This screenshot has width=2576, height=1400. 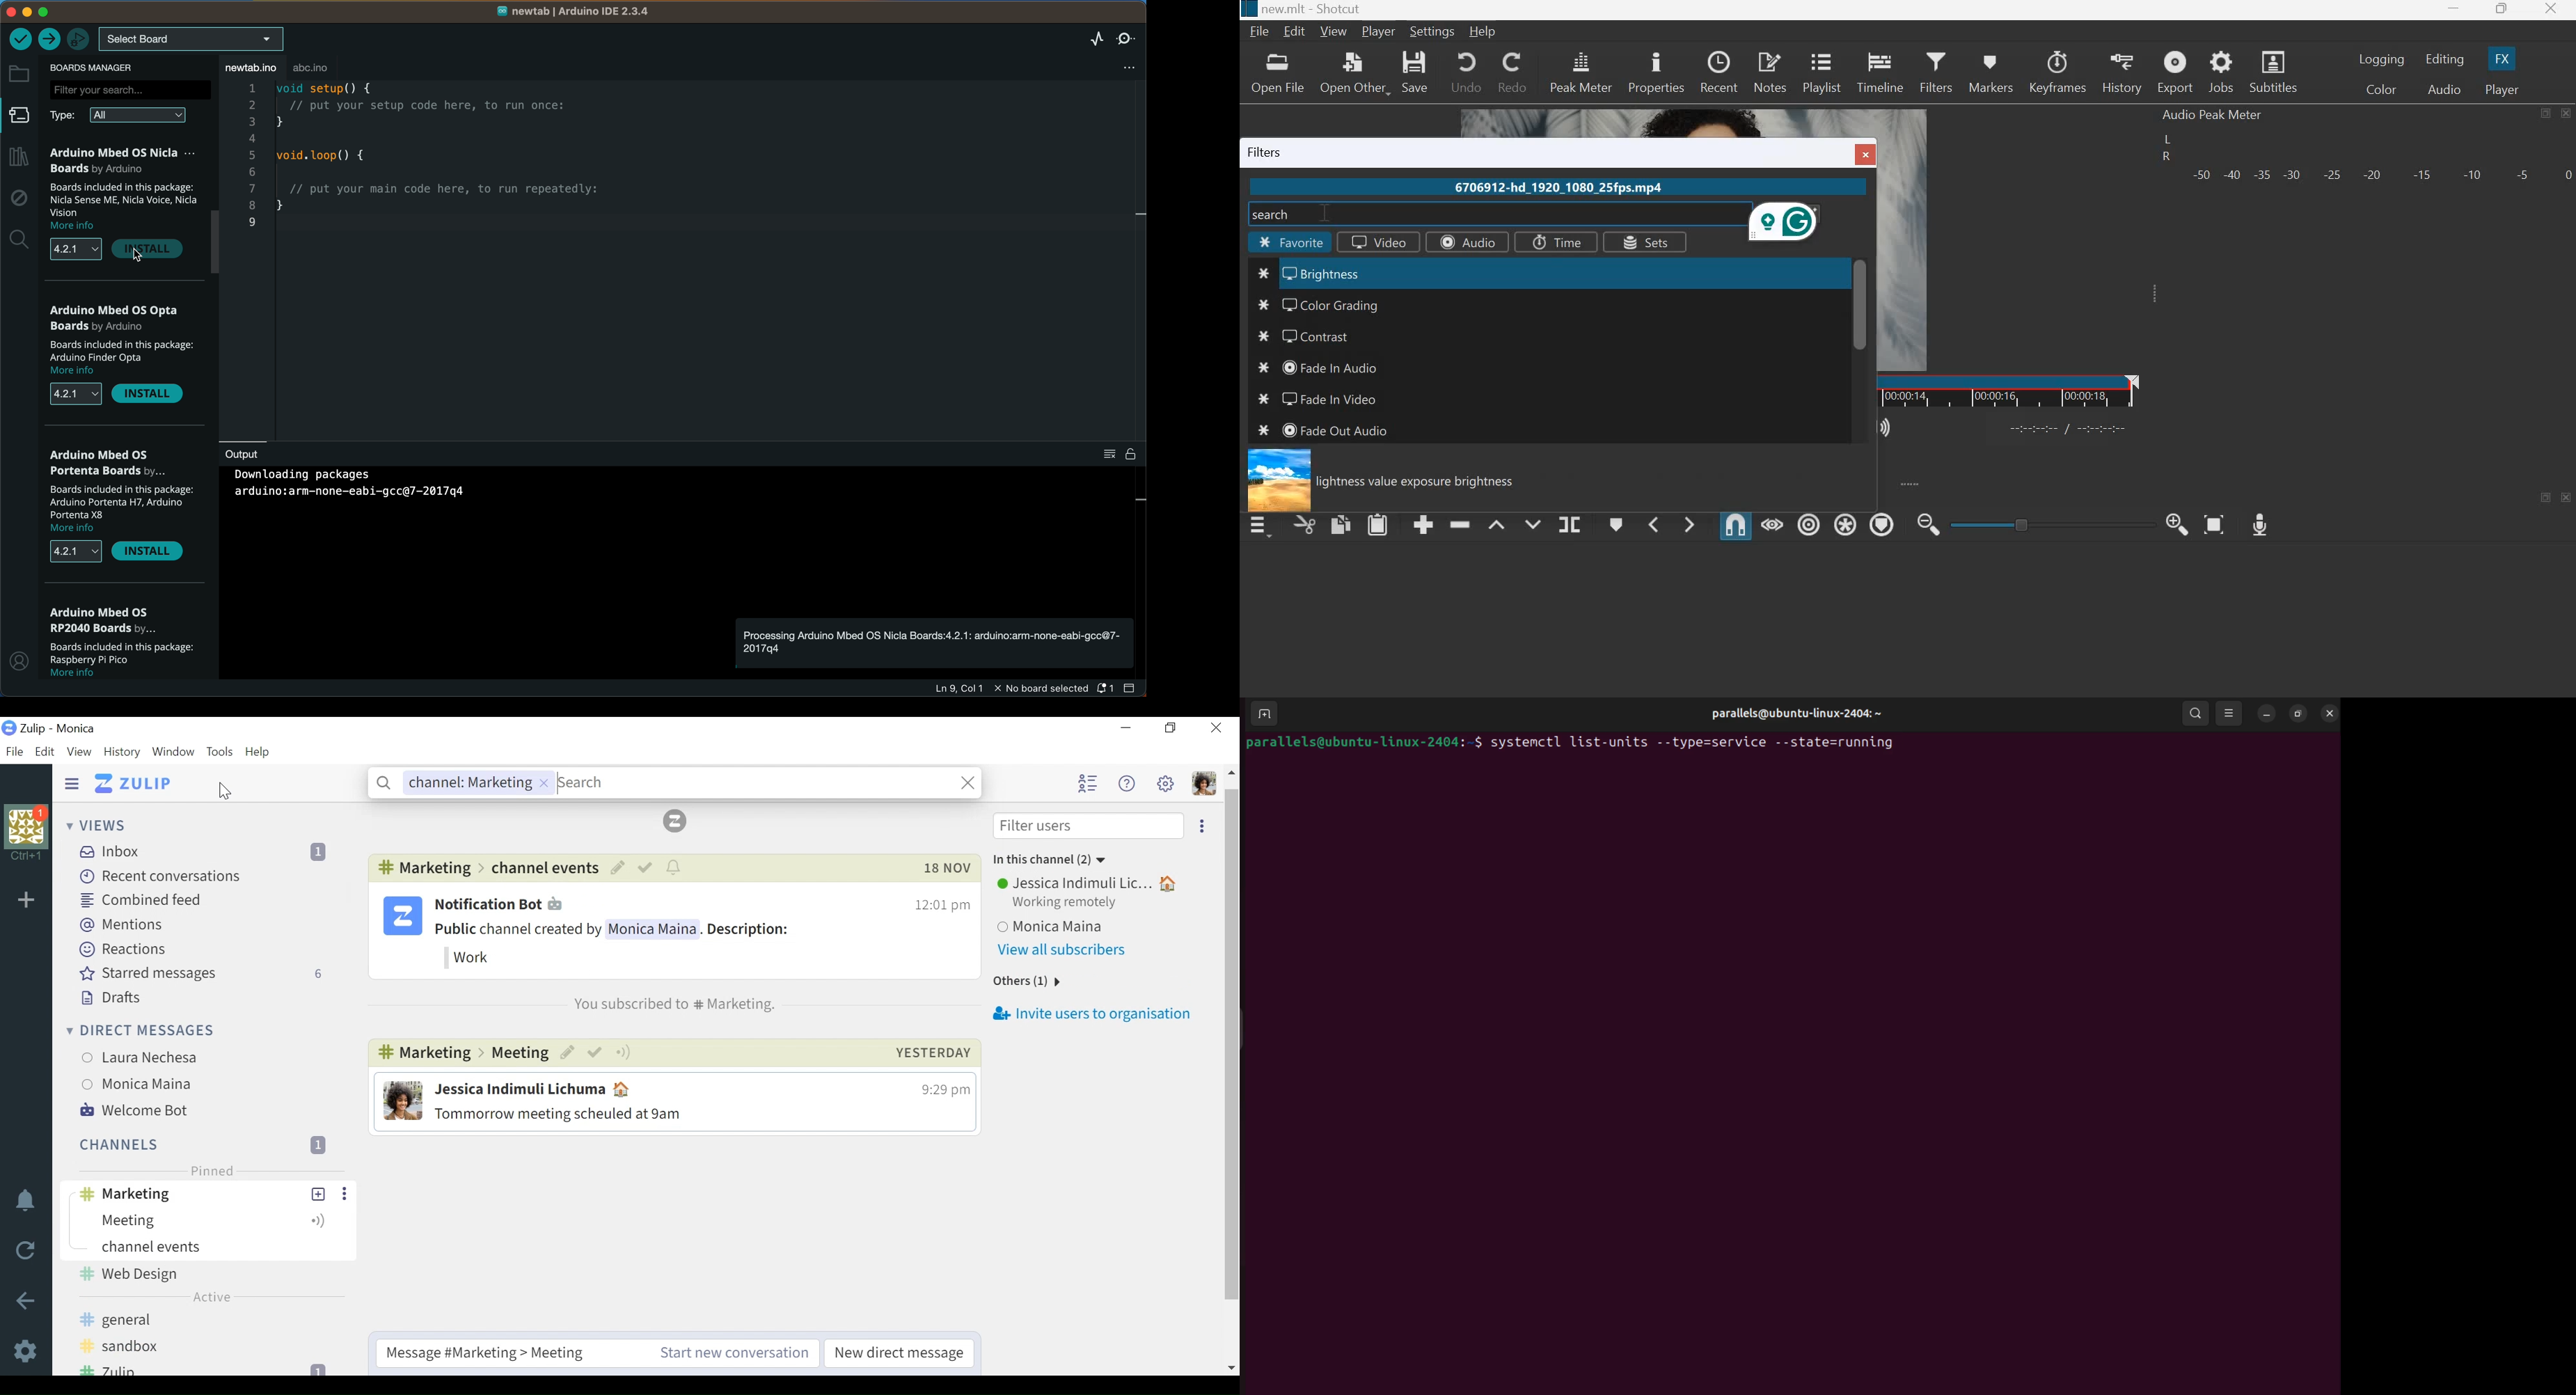 I want to click on Previous Marker, so click(x=1653, y=523).